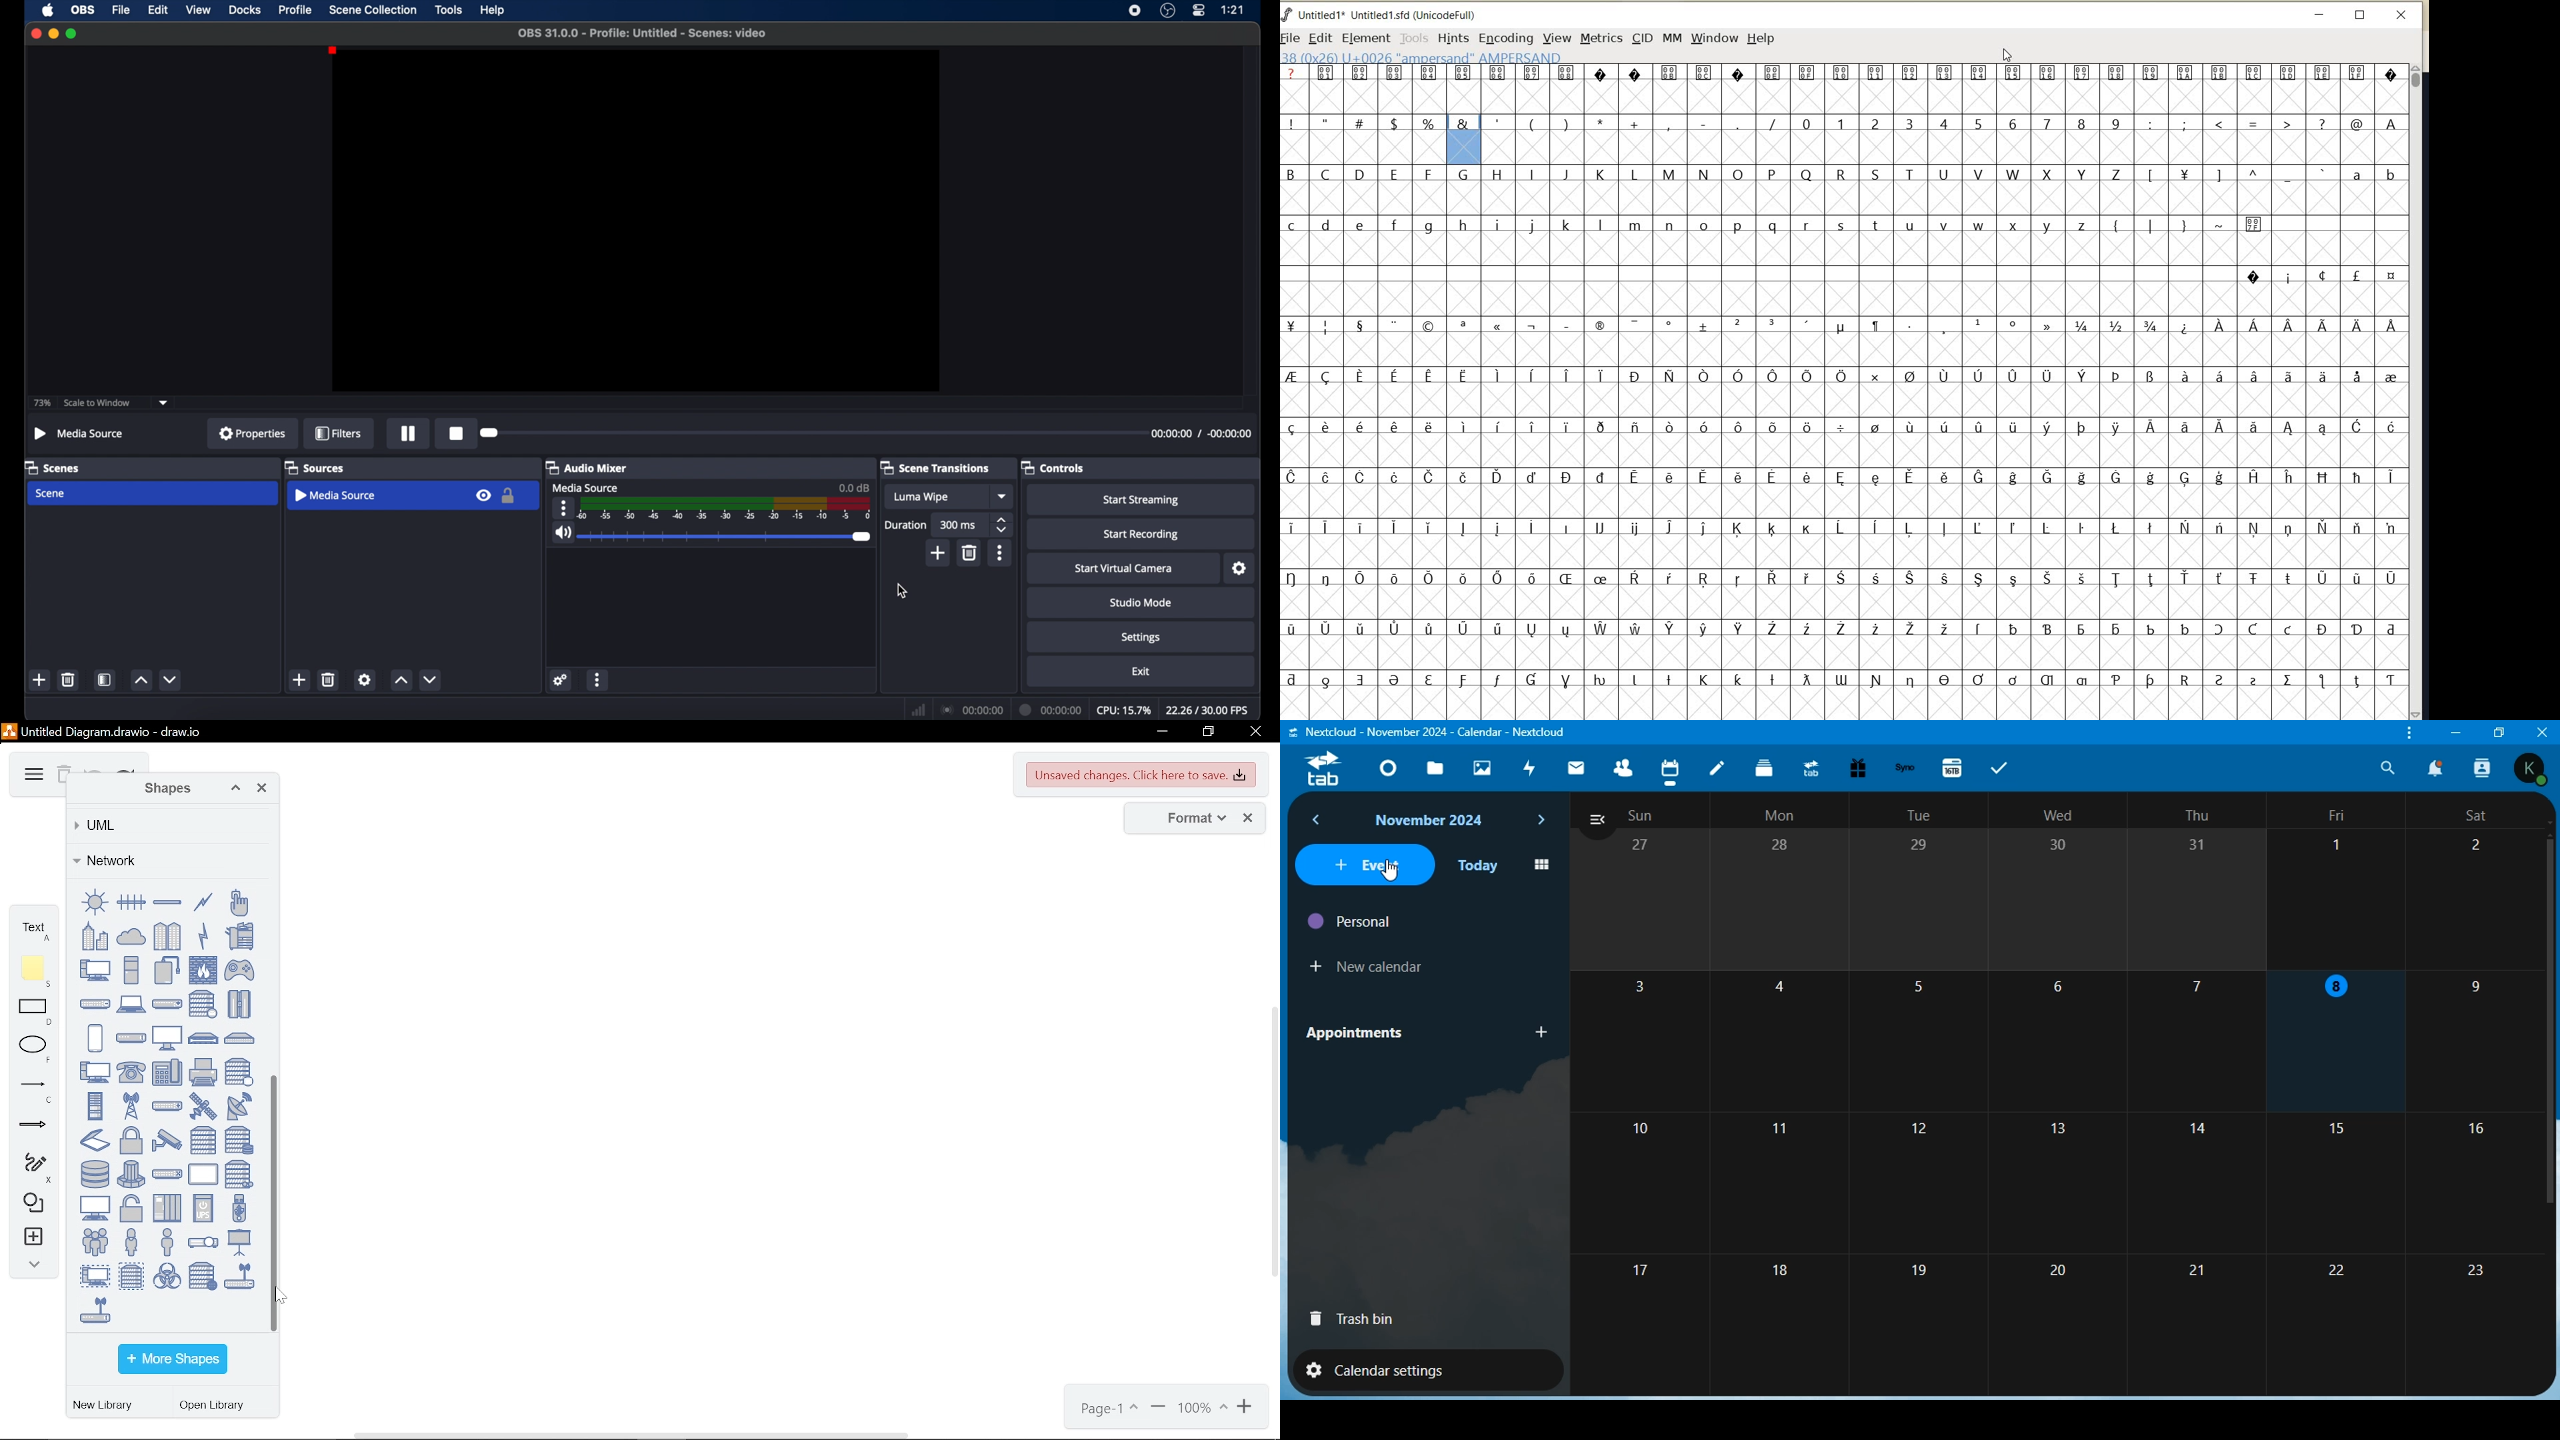 Image resolution: width=2576 pixels, height=1456 pixels. What do you see at coordinates (1143, 499) in the screenshot?
I see `start streaming` at bounding box center [1143, 499].